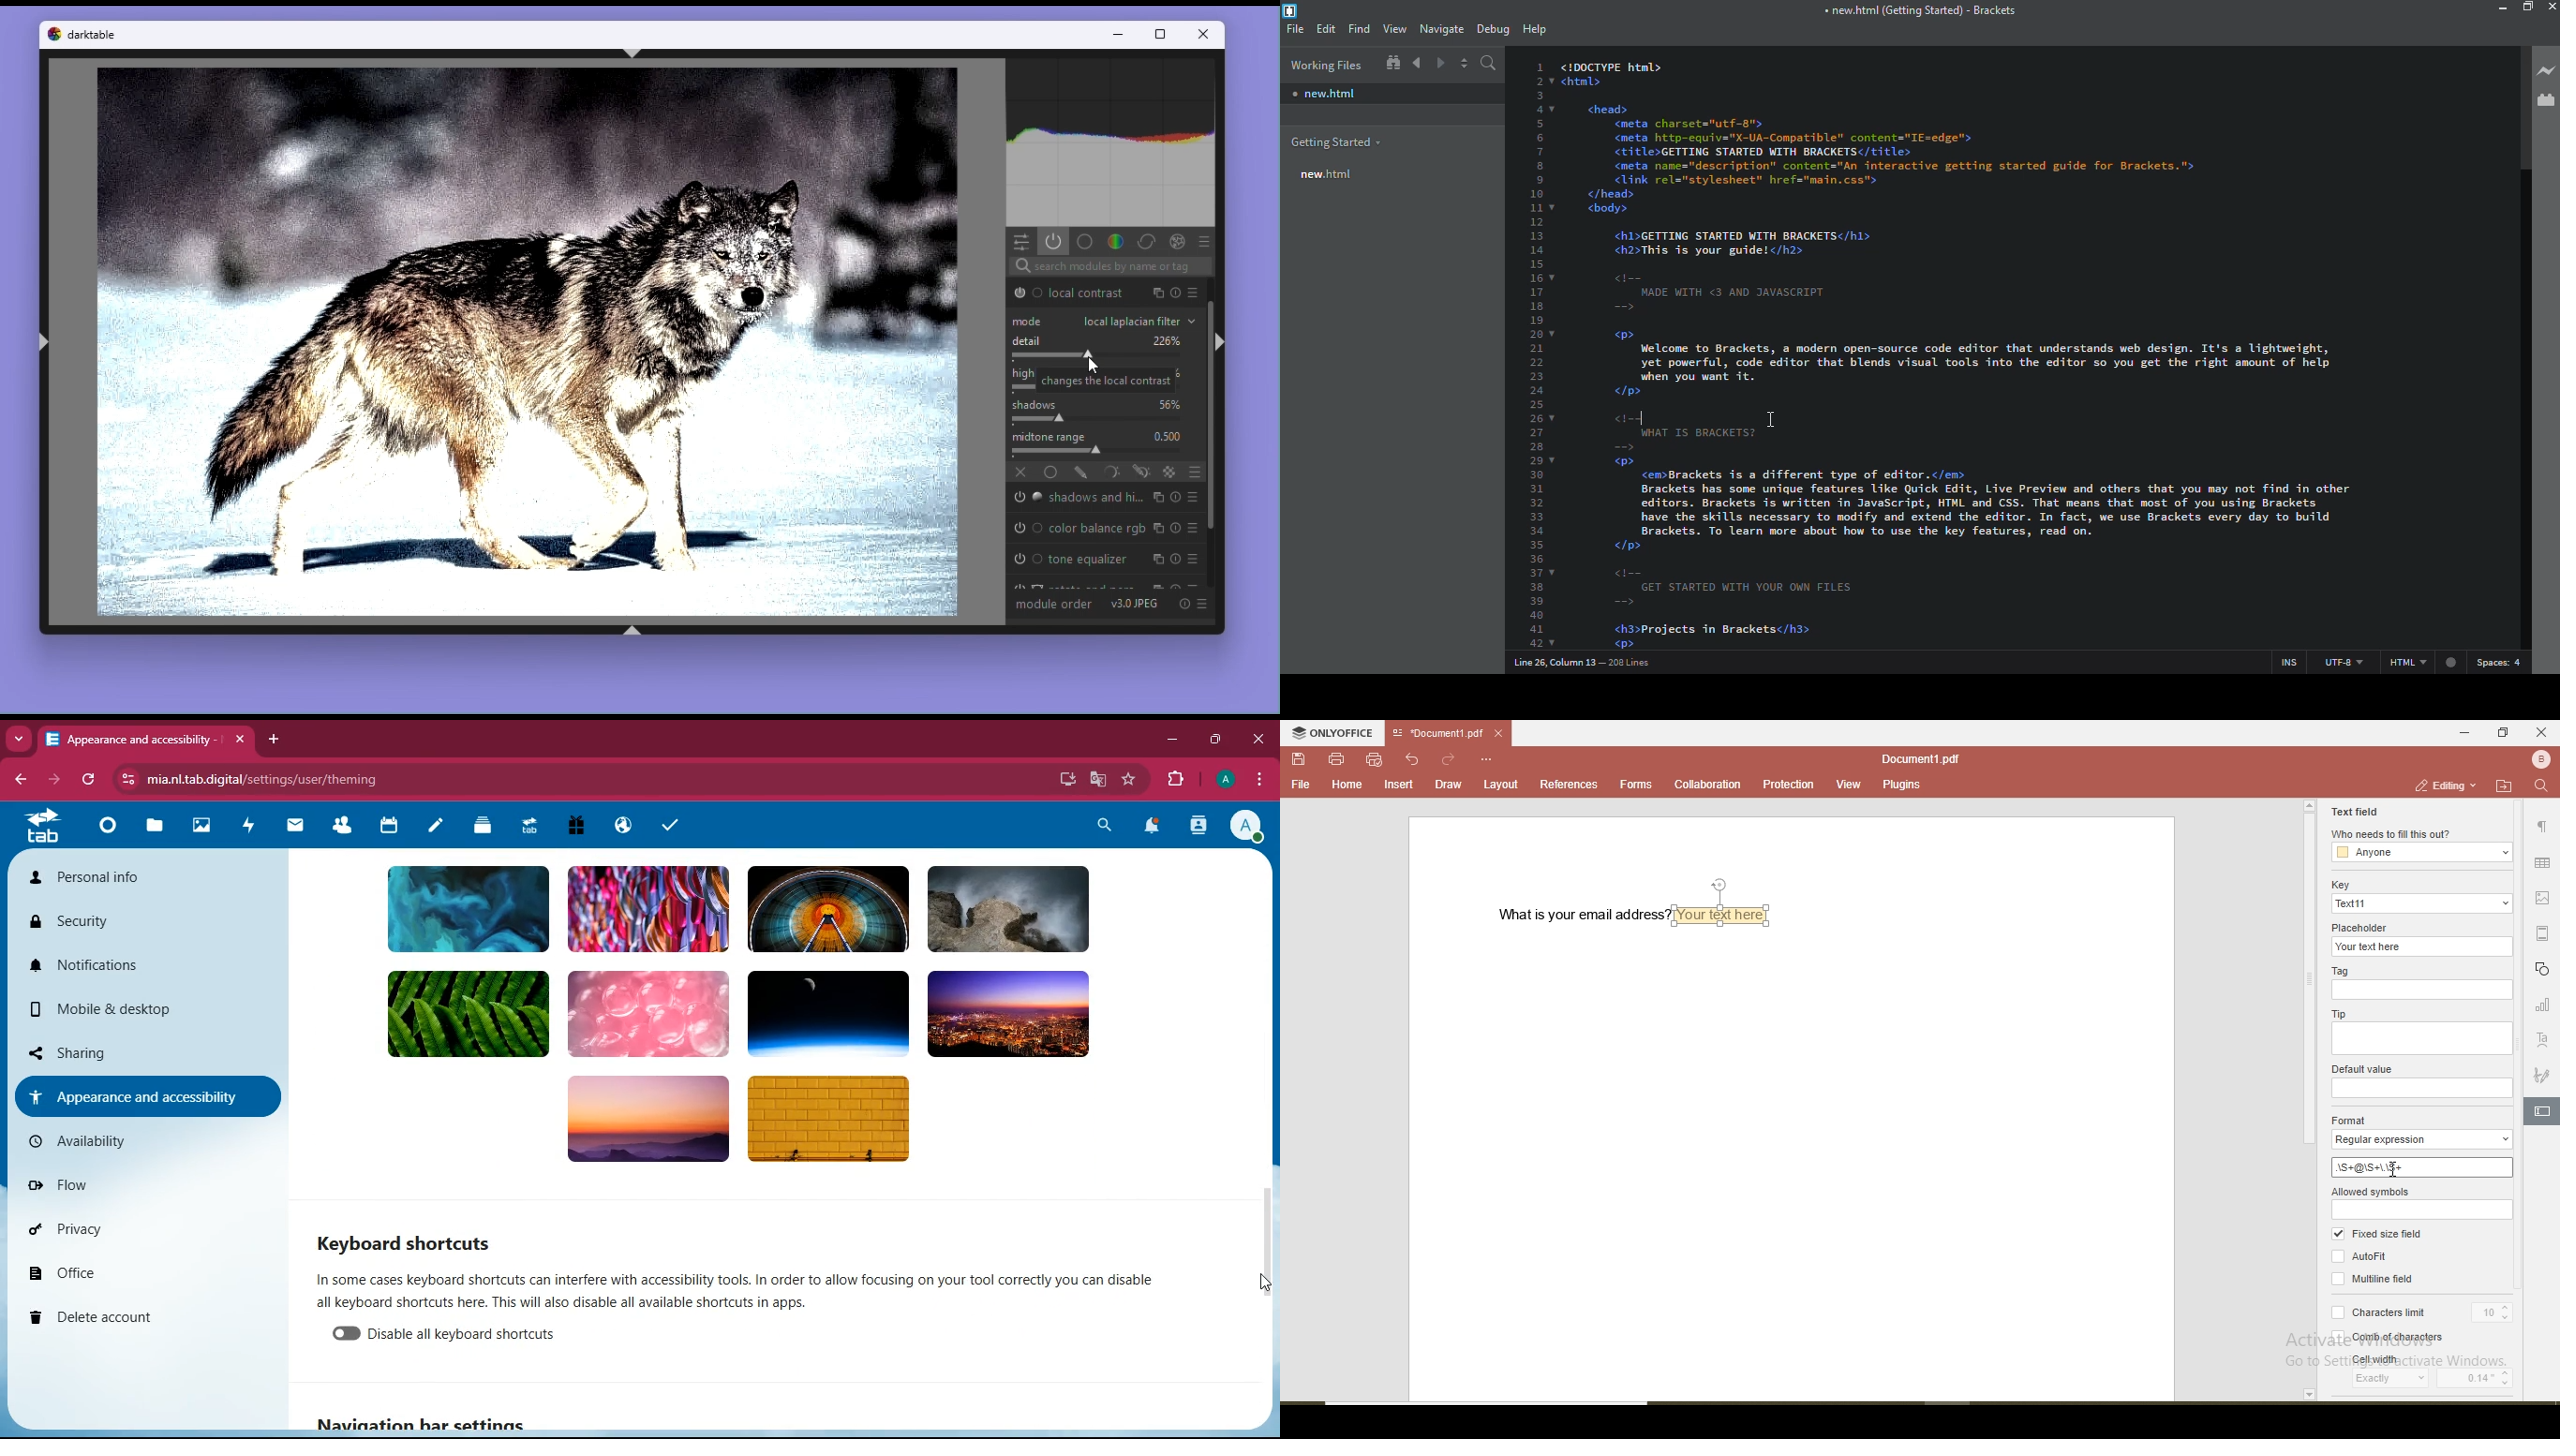  What do you see at coordinates (1726, 914) in the screenshot?
I see `textbox` at bounding box center [1726, 914].